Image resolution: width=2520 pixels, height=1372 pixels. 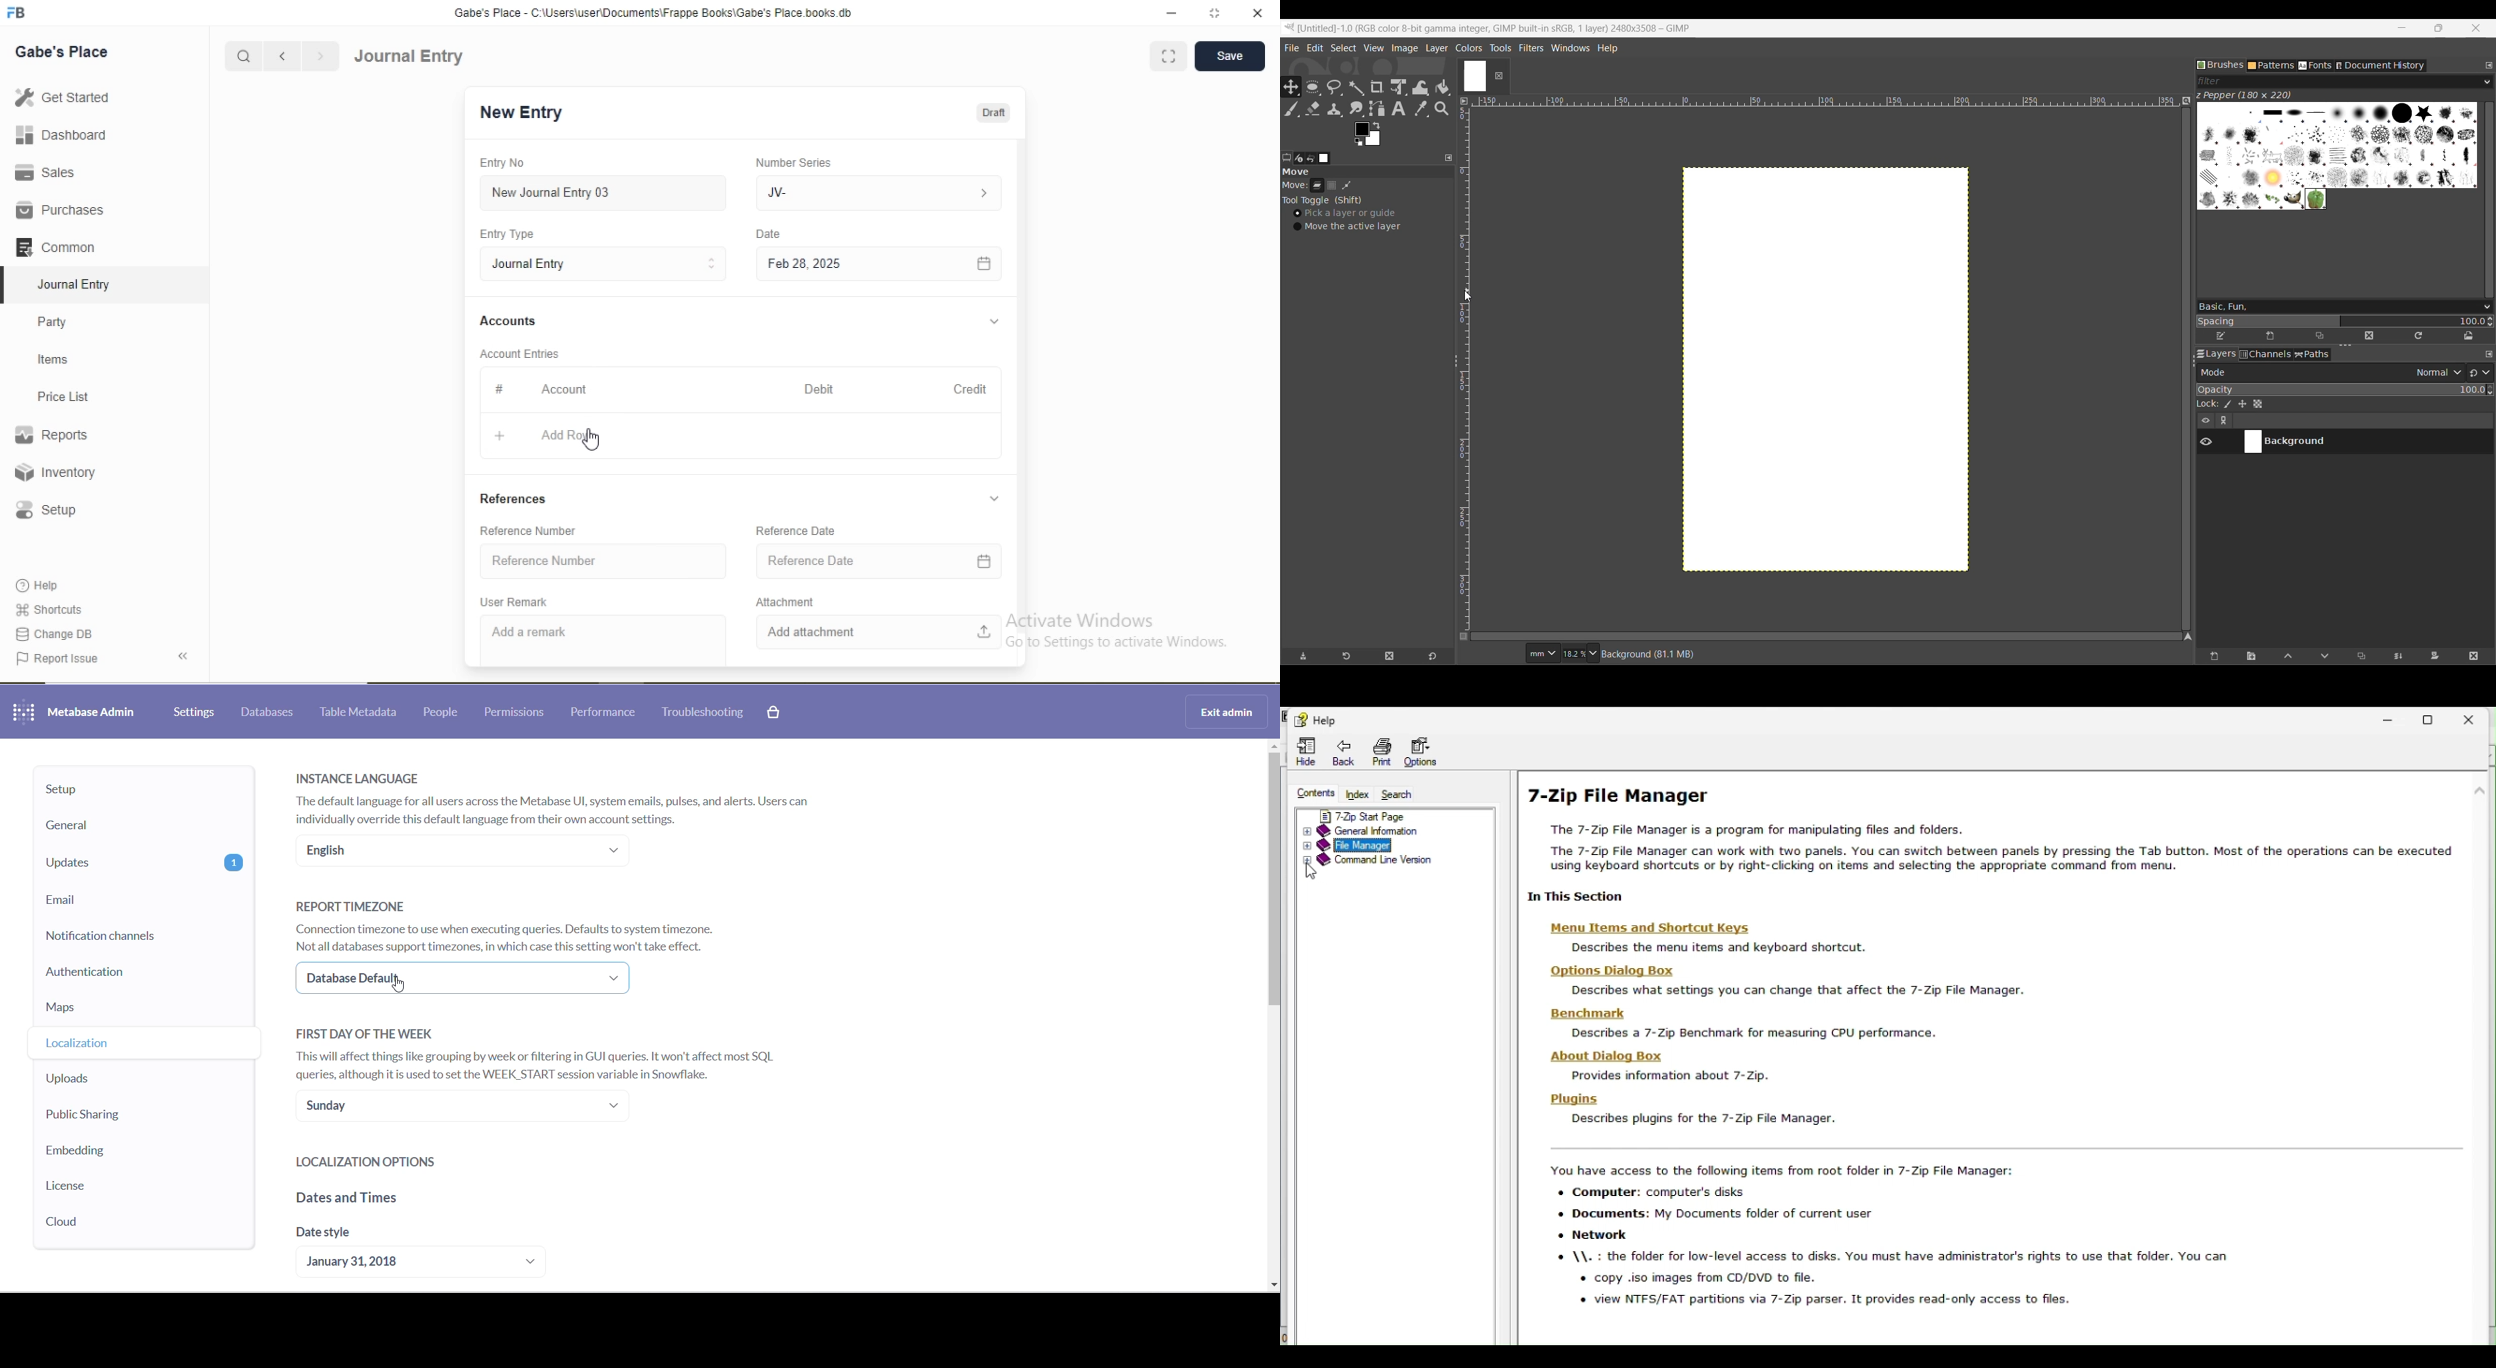 What do you see at coordinates (1436, 48) in the screenshot?
I see `Layer menu` at bounding box center [1436, 48].